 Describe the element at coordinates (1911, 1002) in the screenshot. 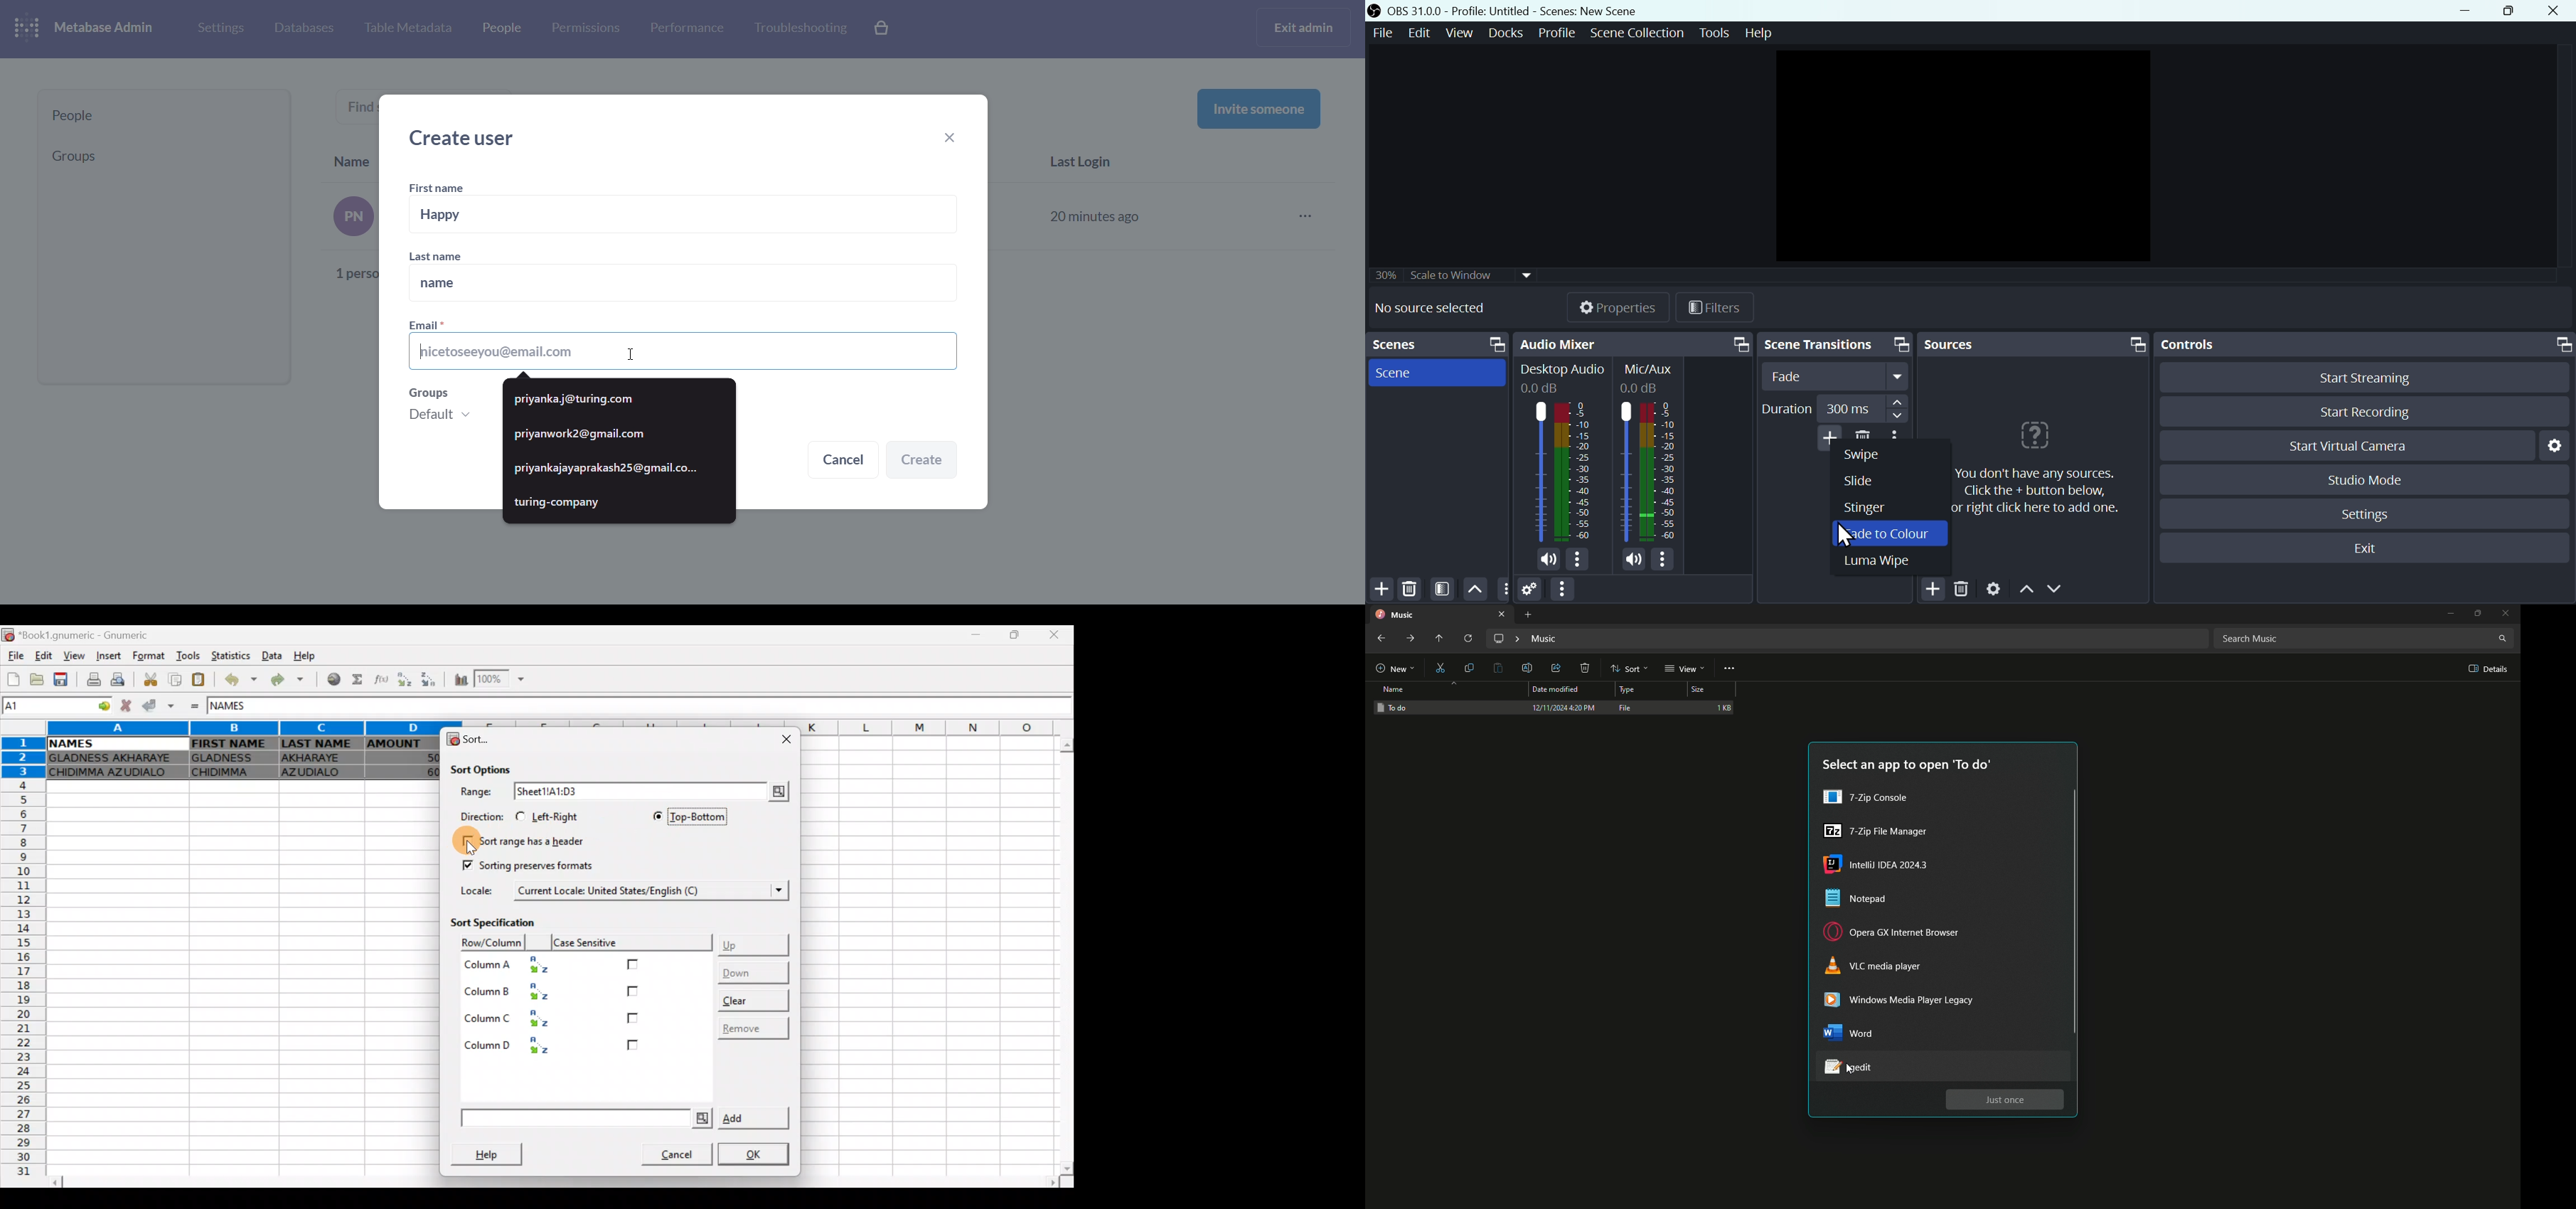

I see `Windows Media ` at that location.